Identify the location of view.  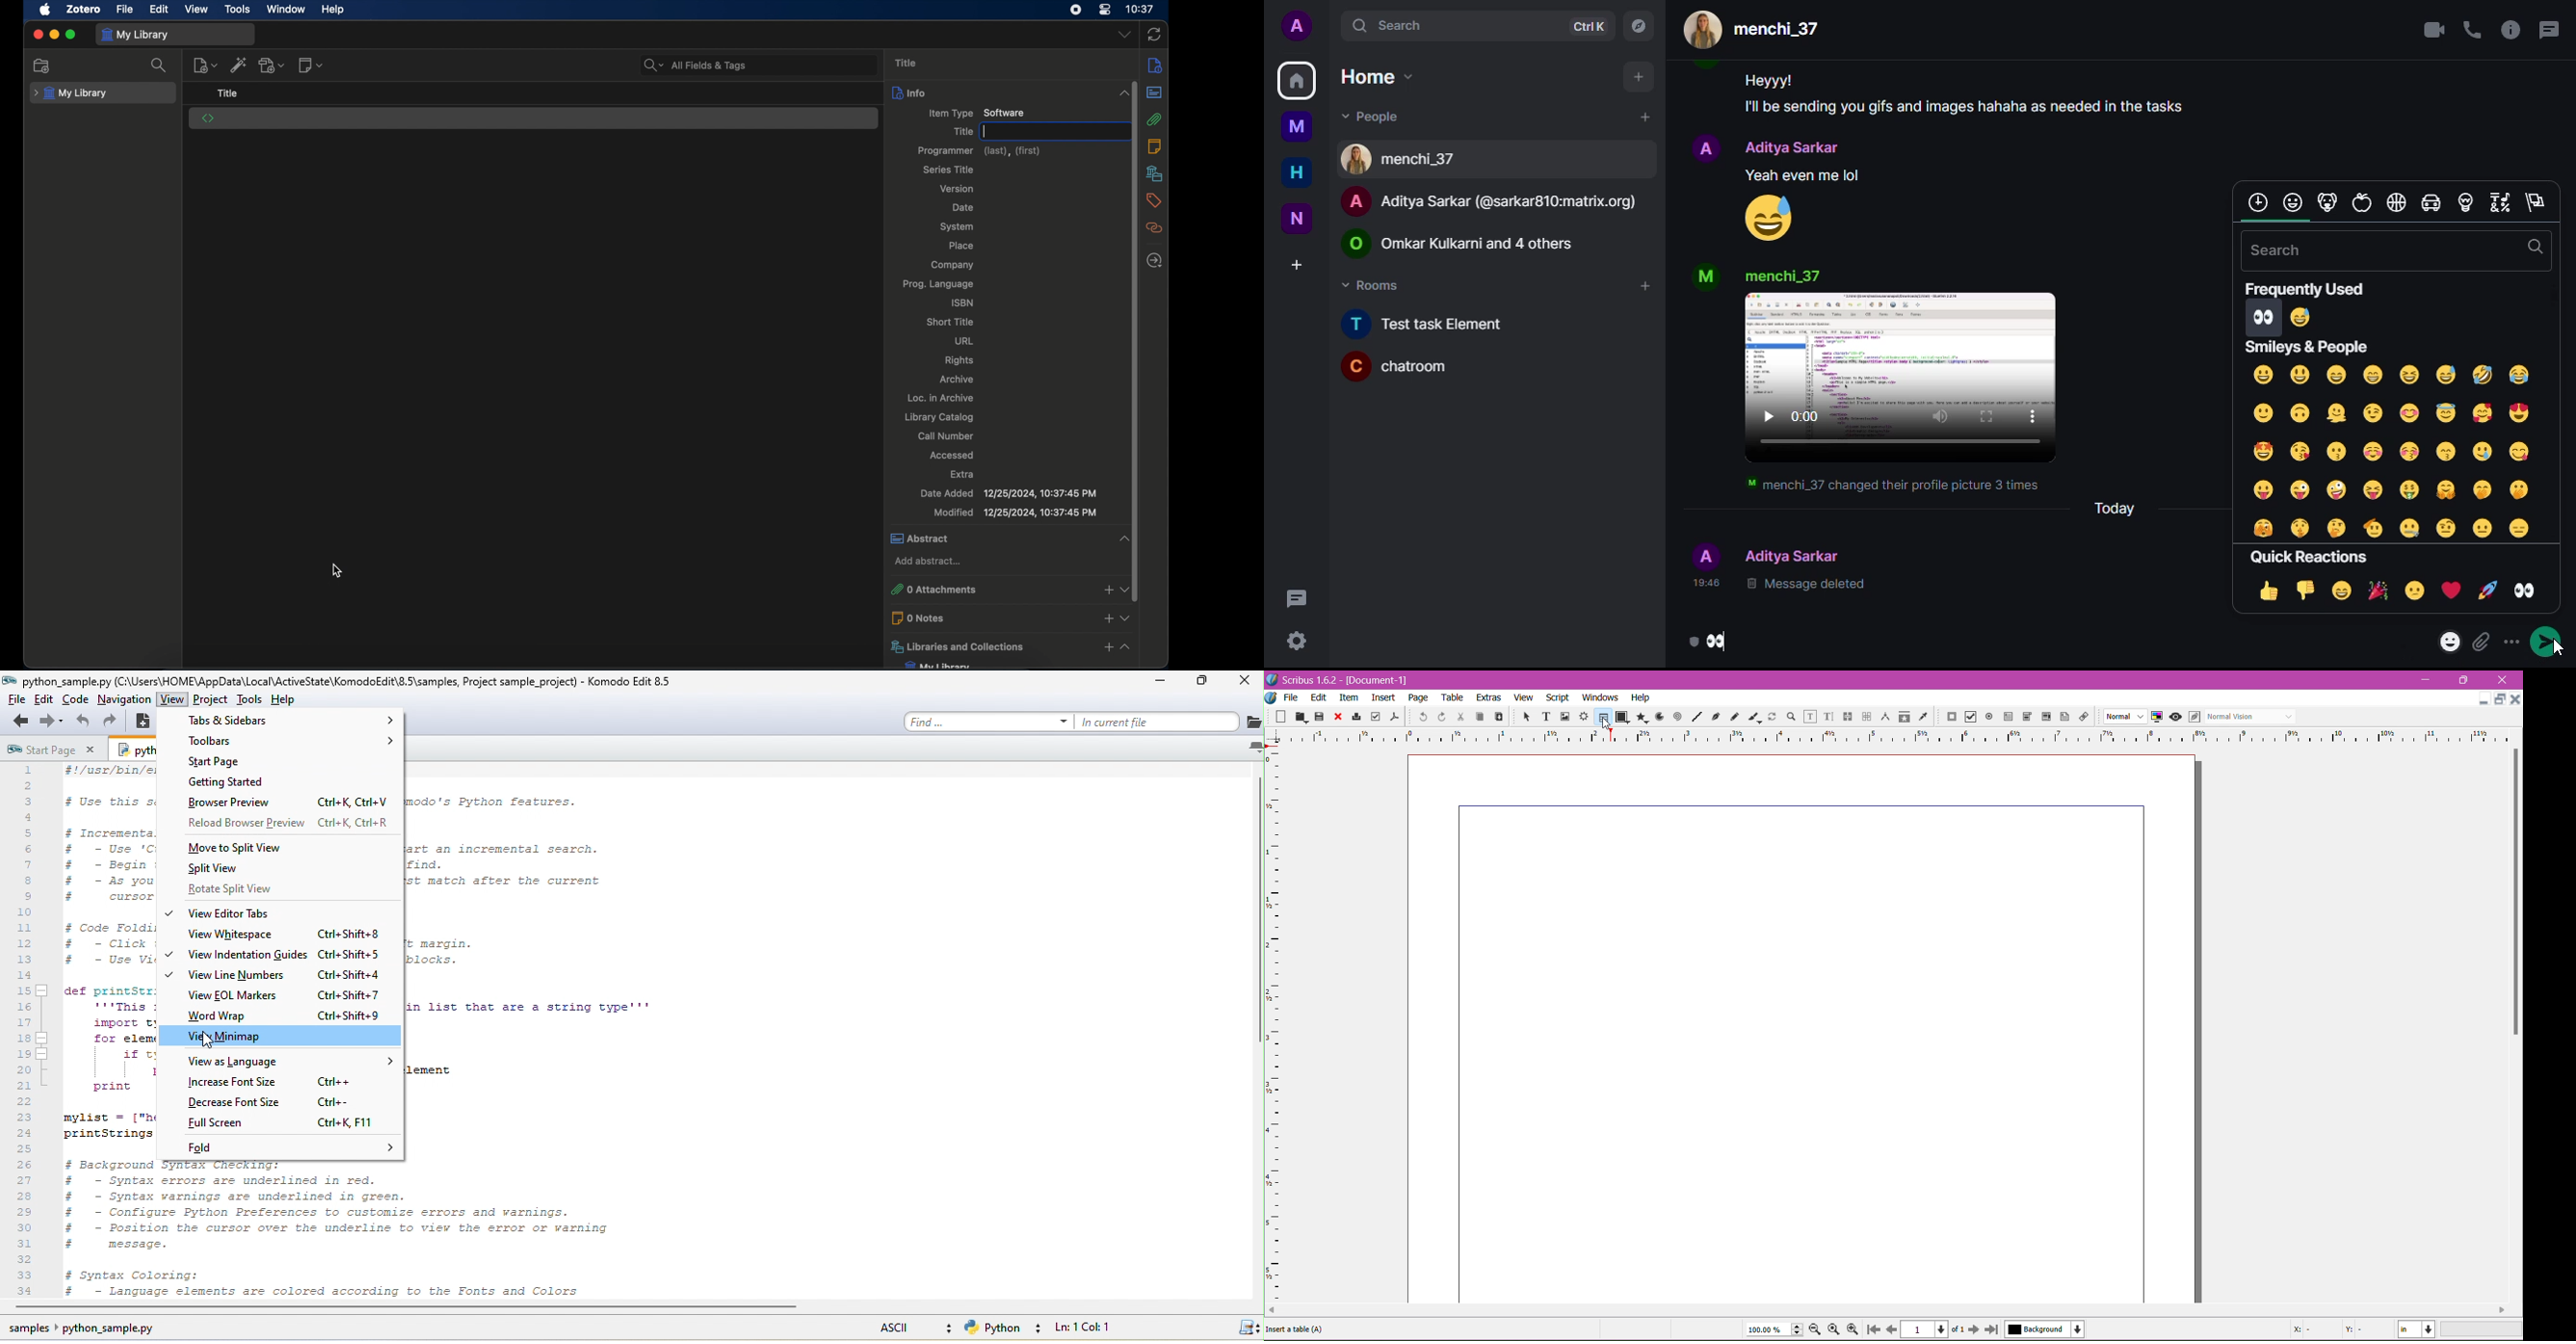
(197, 10).